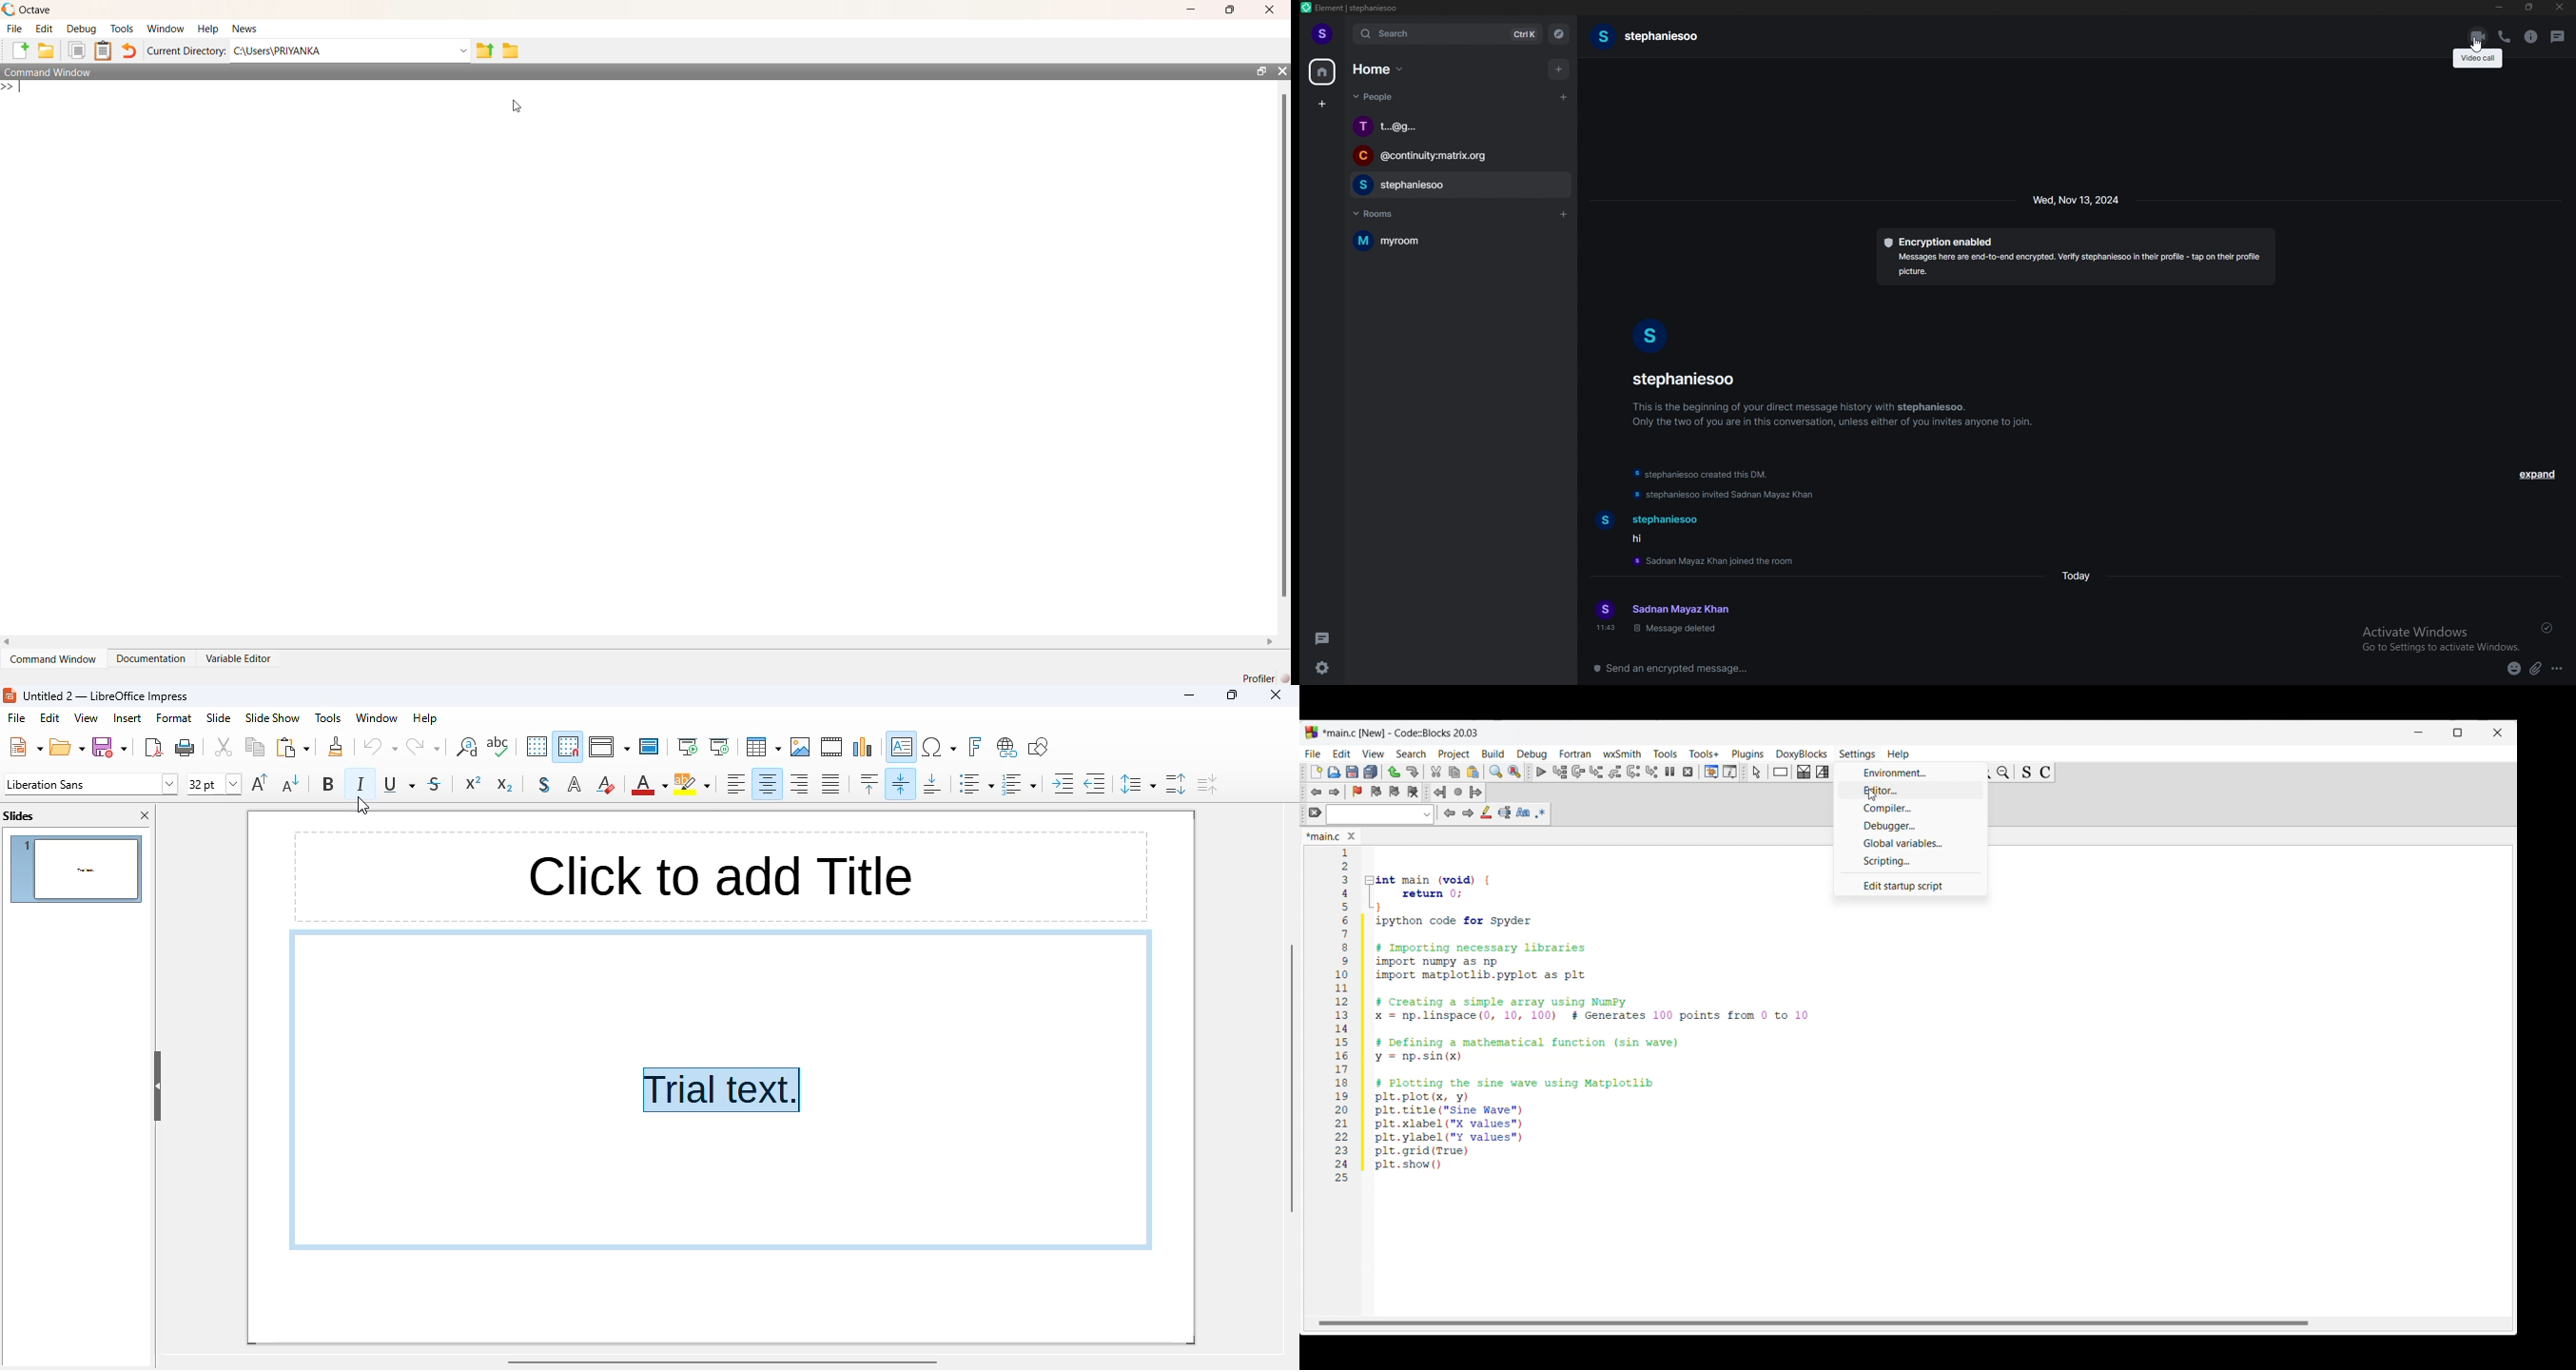 Image resolution: width=2576 pixels, height=1372 pixels. Describe the element at coordinates (1323, 72) in the screenshot. I see `home` at that location.